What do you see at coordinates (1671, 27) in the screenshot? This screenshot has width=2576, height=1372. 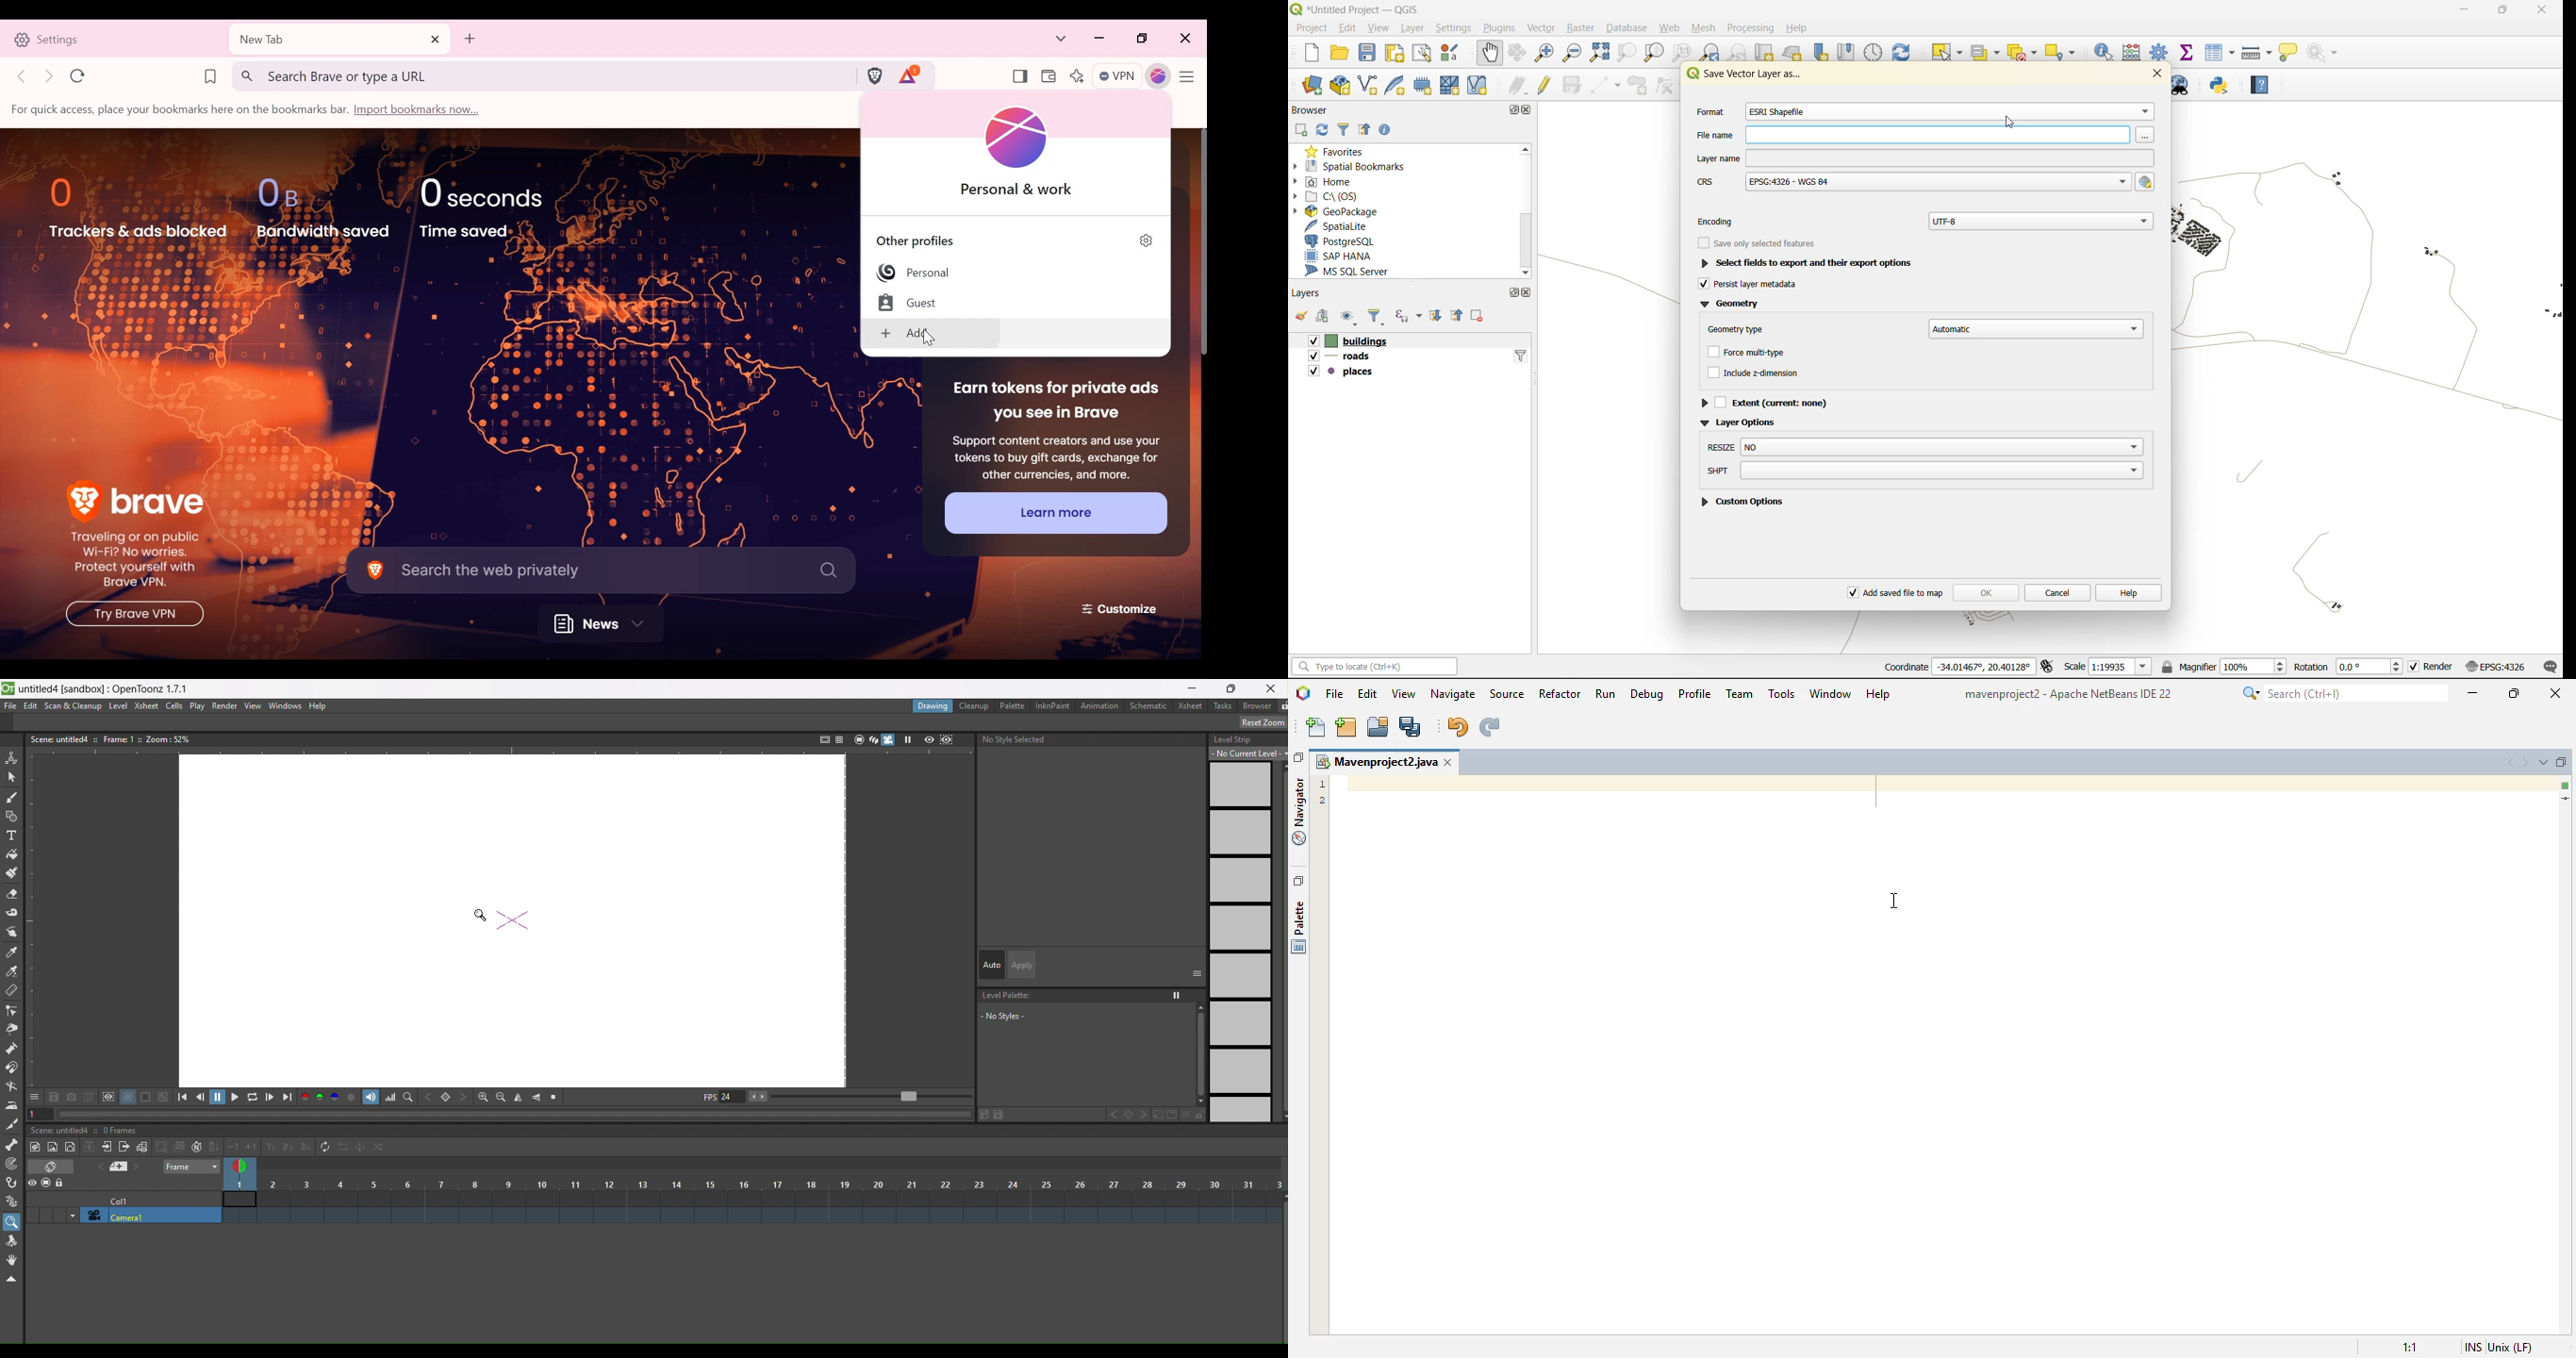 I see `web` at bounding box center [1671, 27].